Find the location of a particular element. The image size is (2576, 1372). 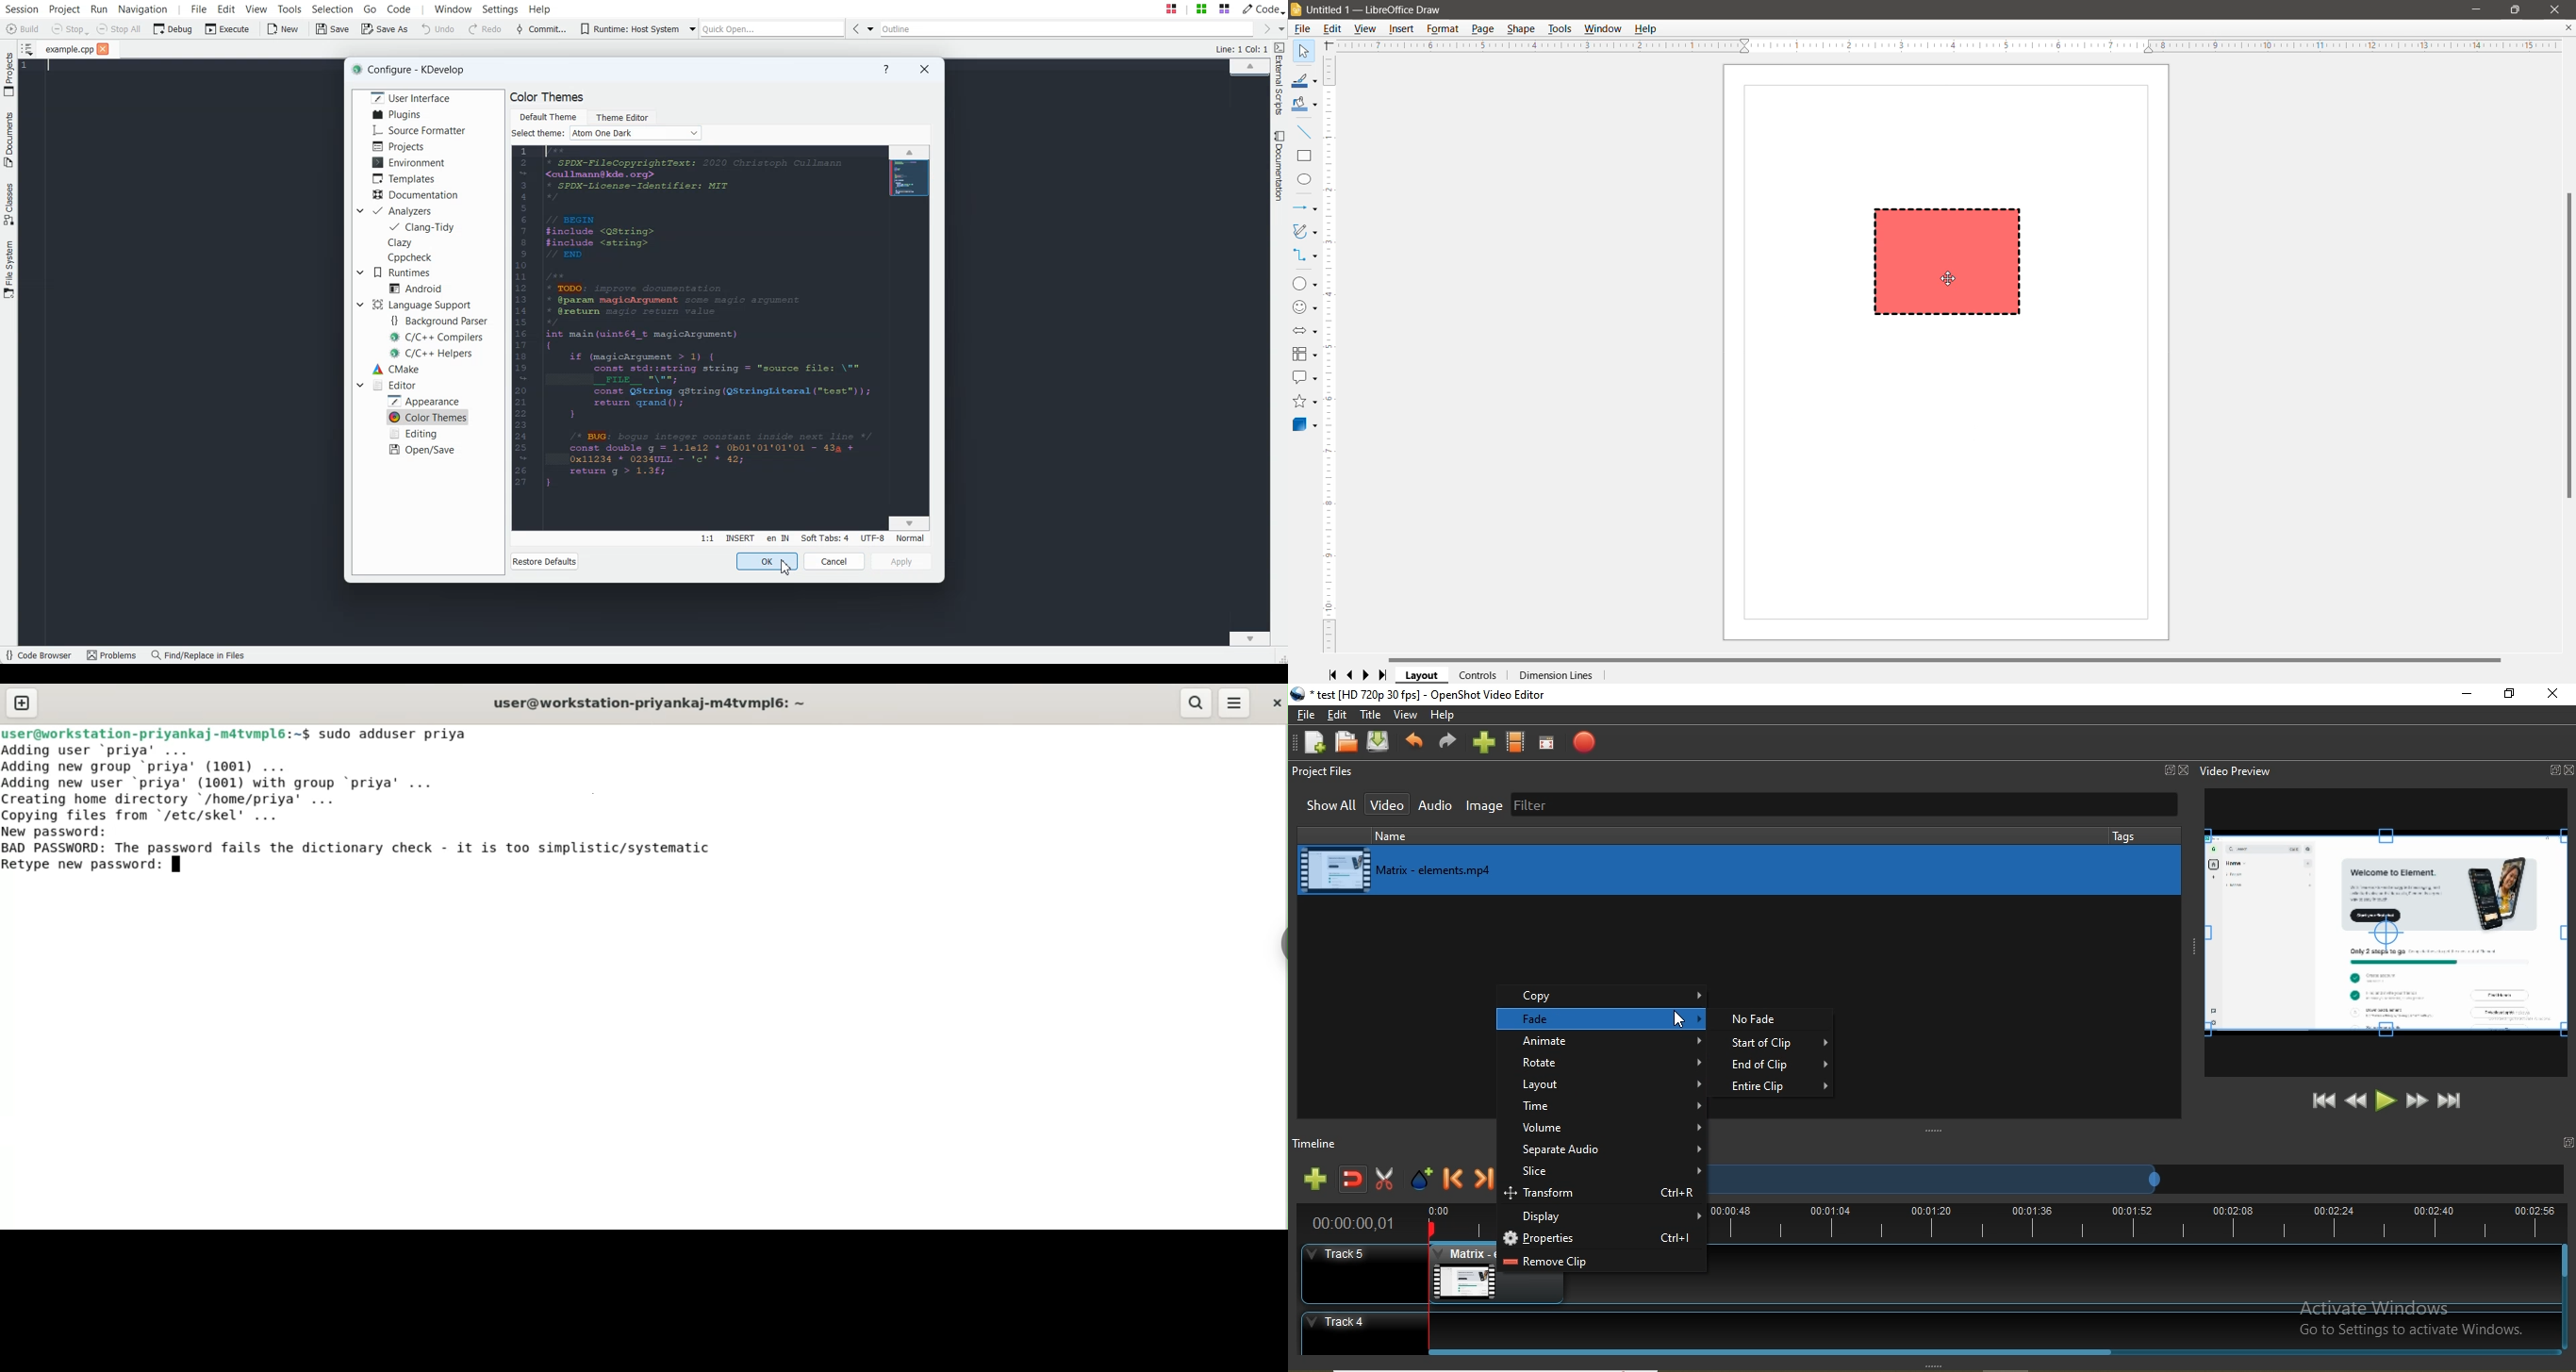

no fade is located at coordinates (1775, 1018).